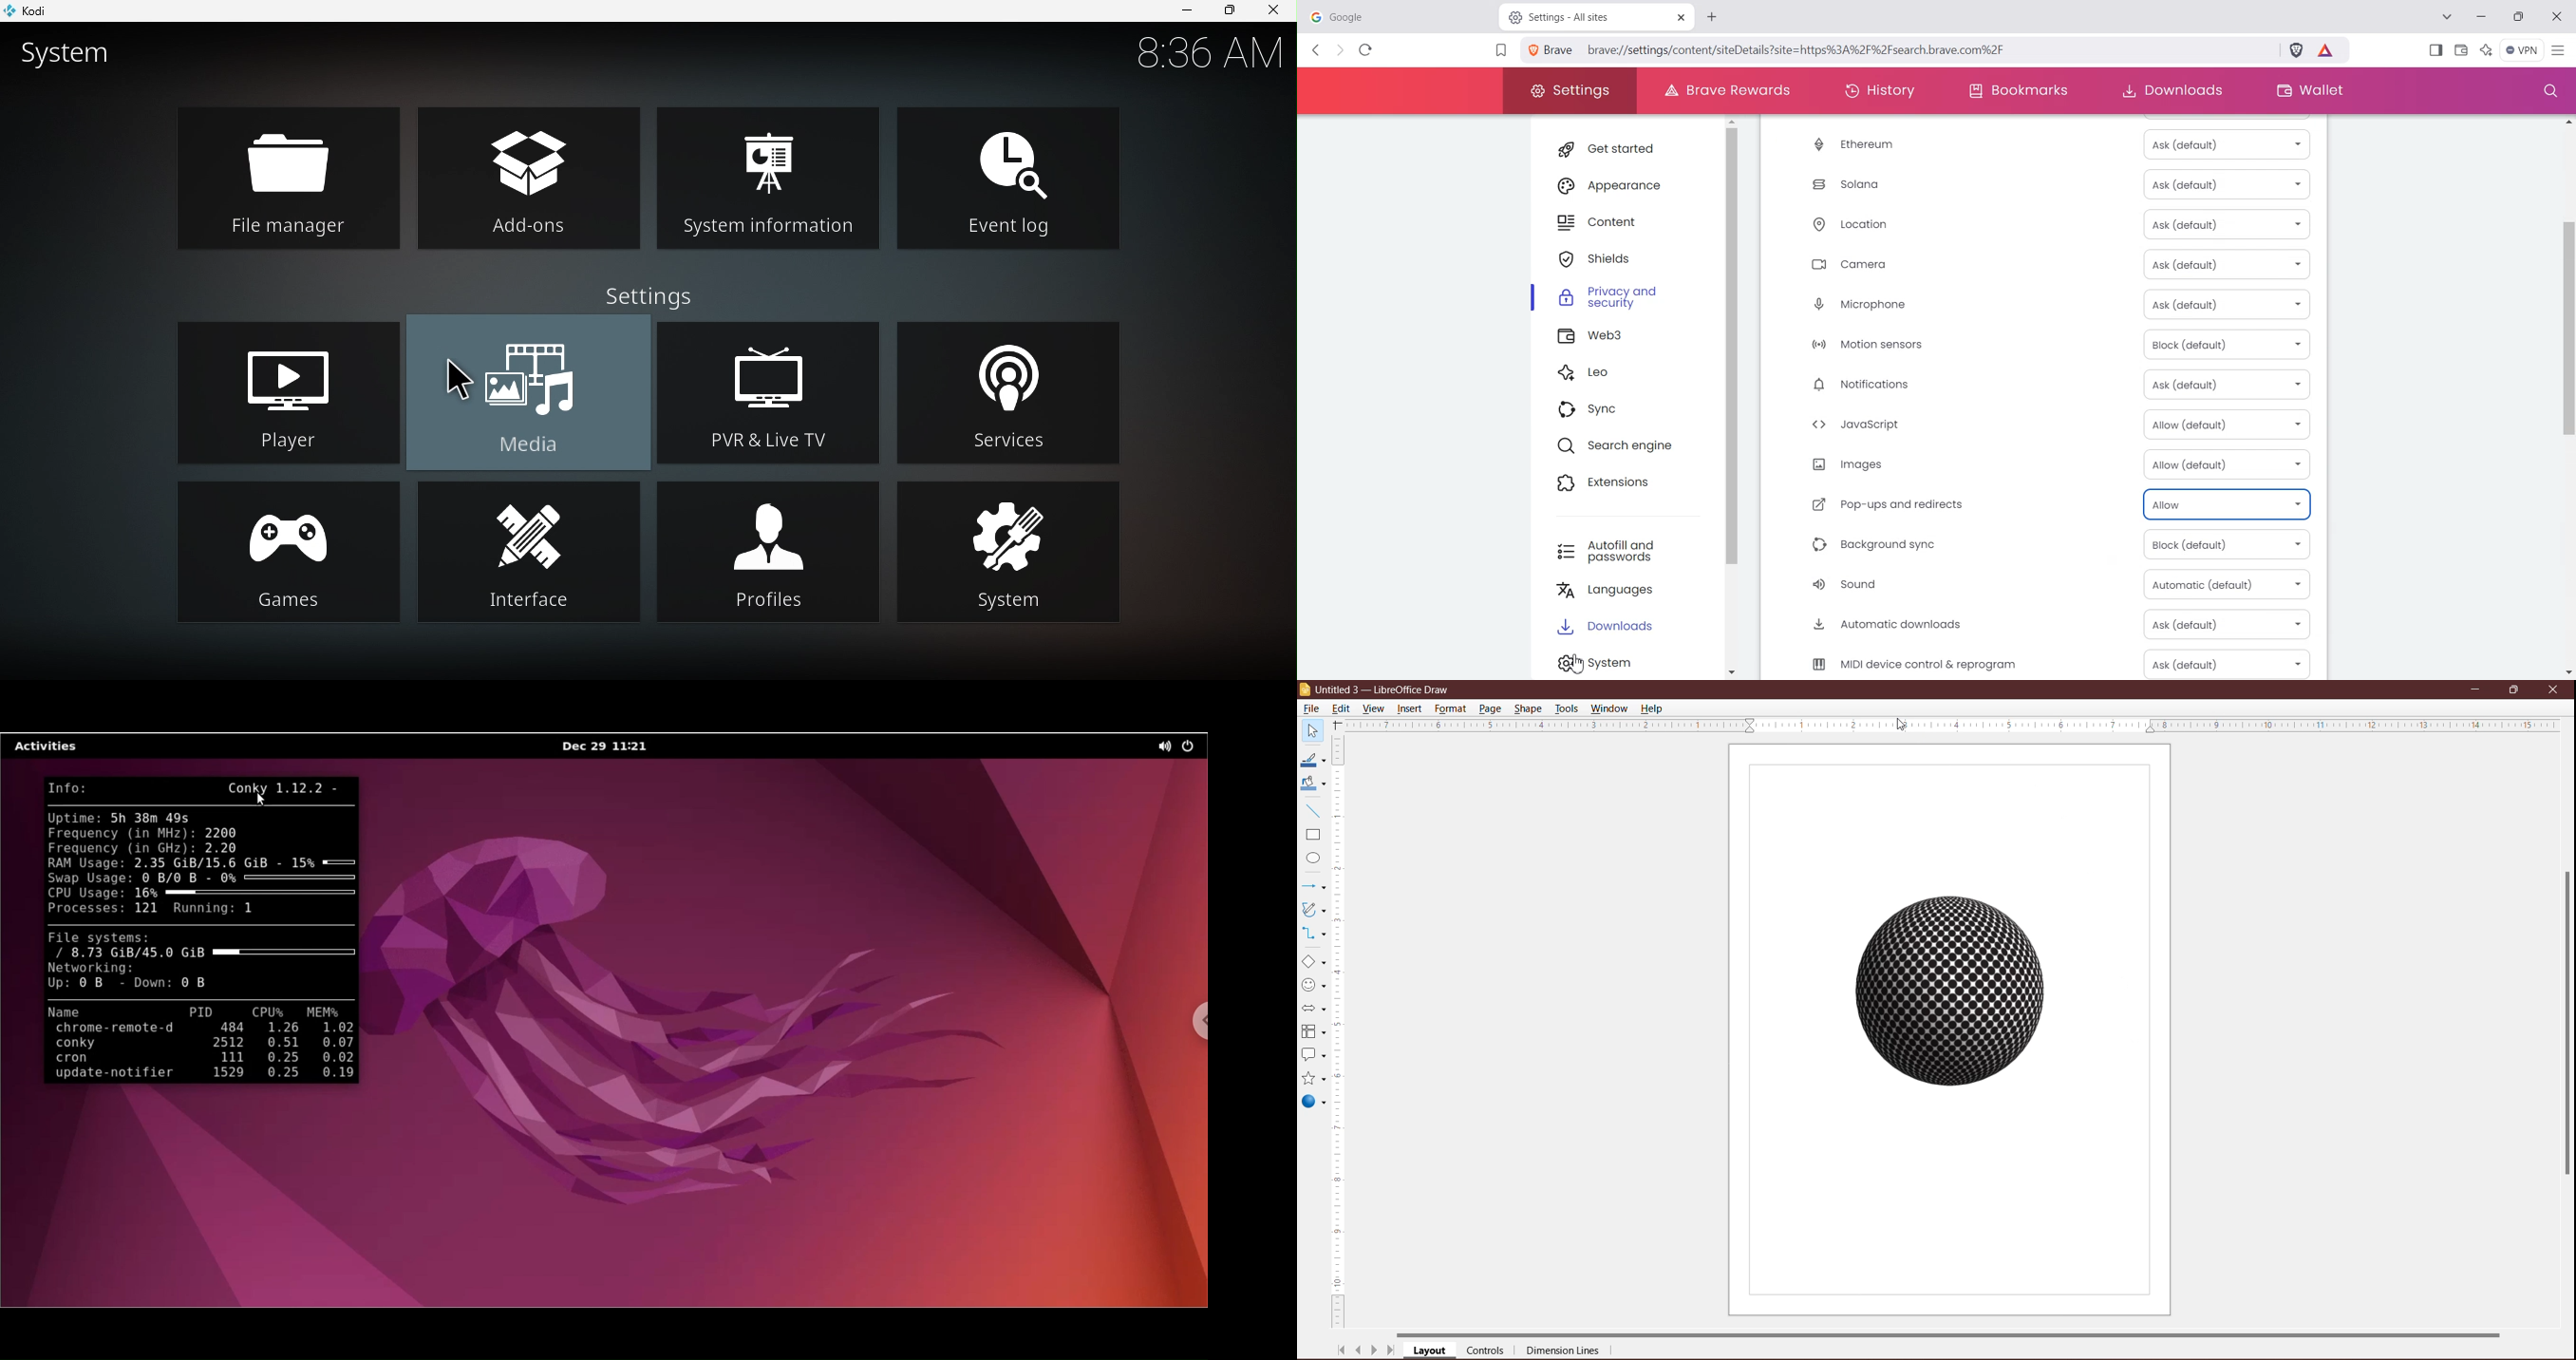  What do you see at coordinates (1312, 810) in the screenshot?
I see `Insert Line` at bounding box center [1312, 810].